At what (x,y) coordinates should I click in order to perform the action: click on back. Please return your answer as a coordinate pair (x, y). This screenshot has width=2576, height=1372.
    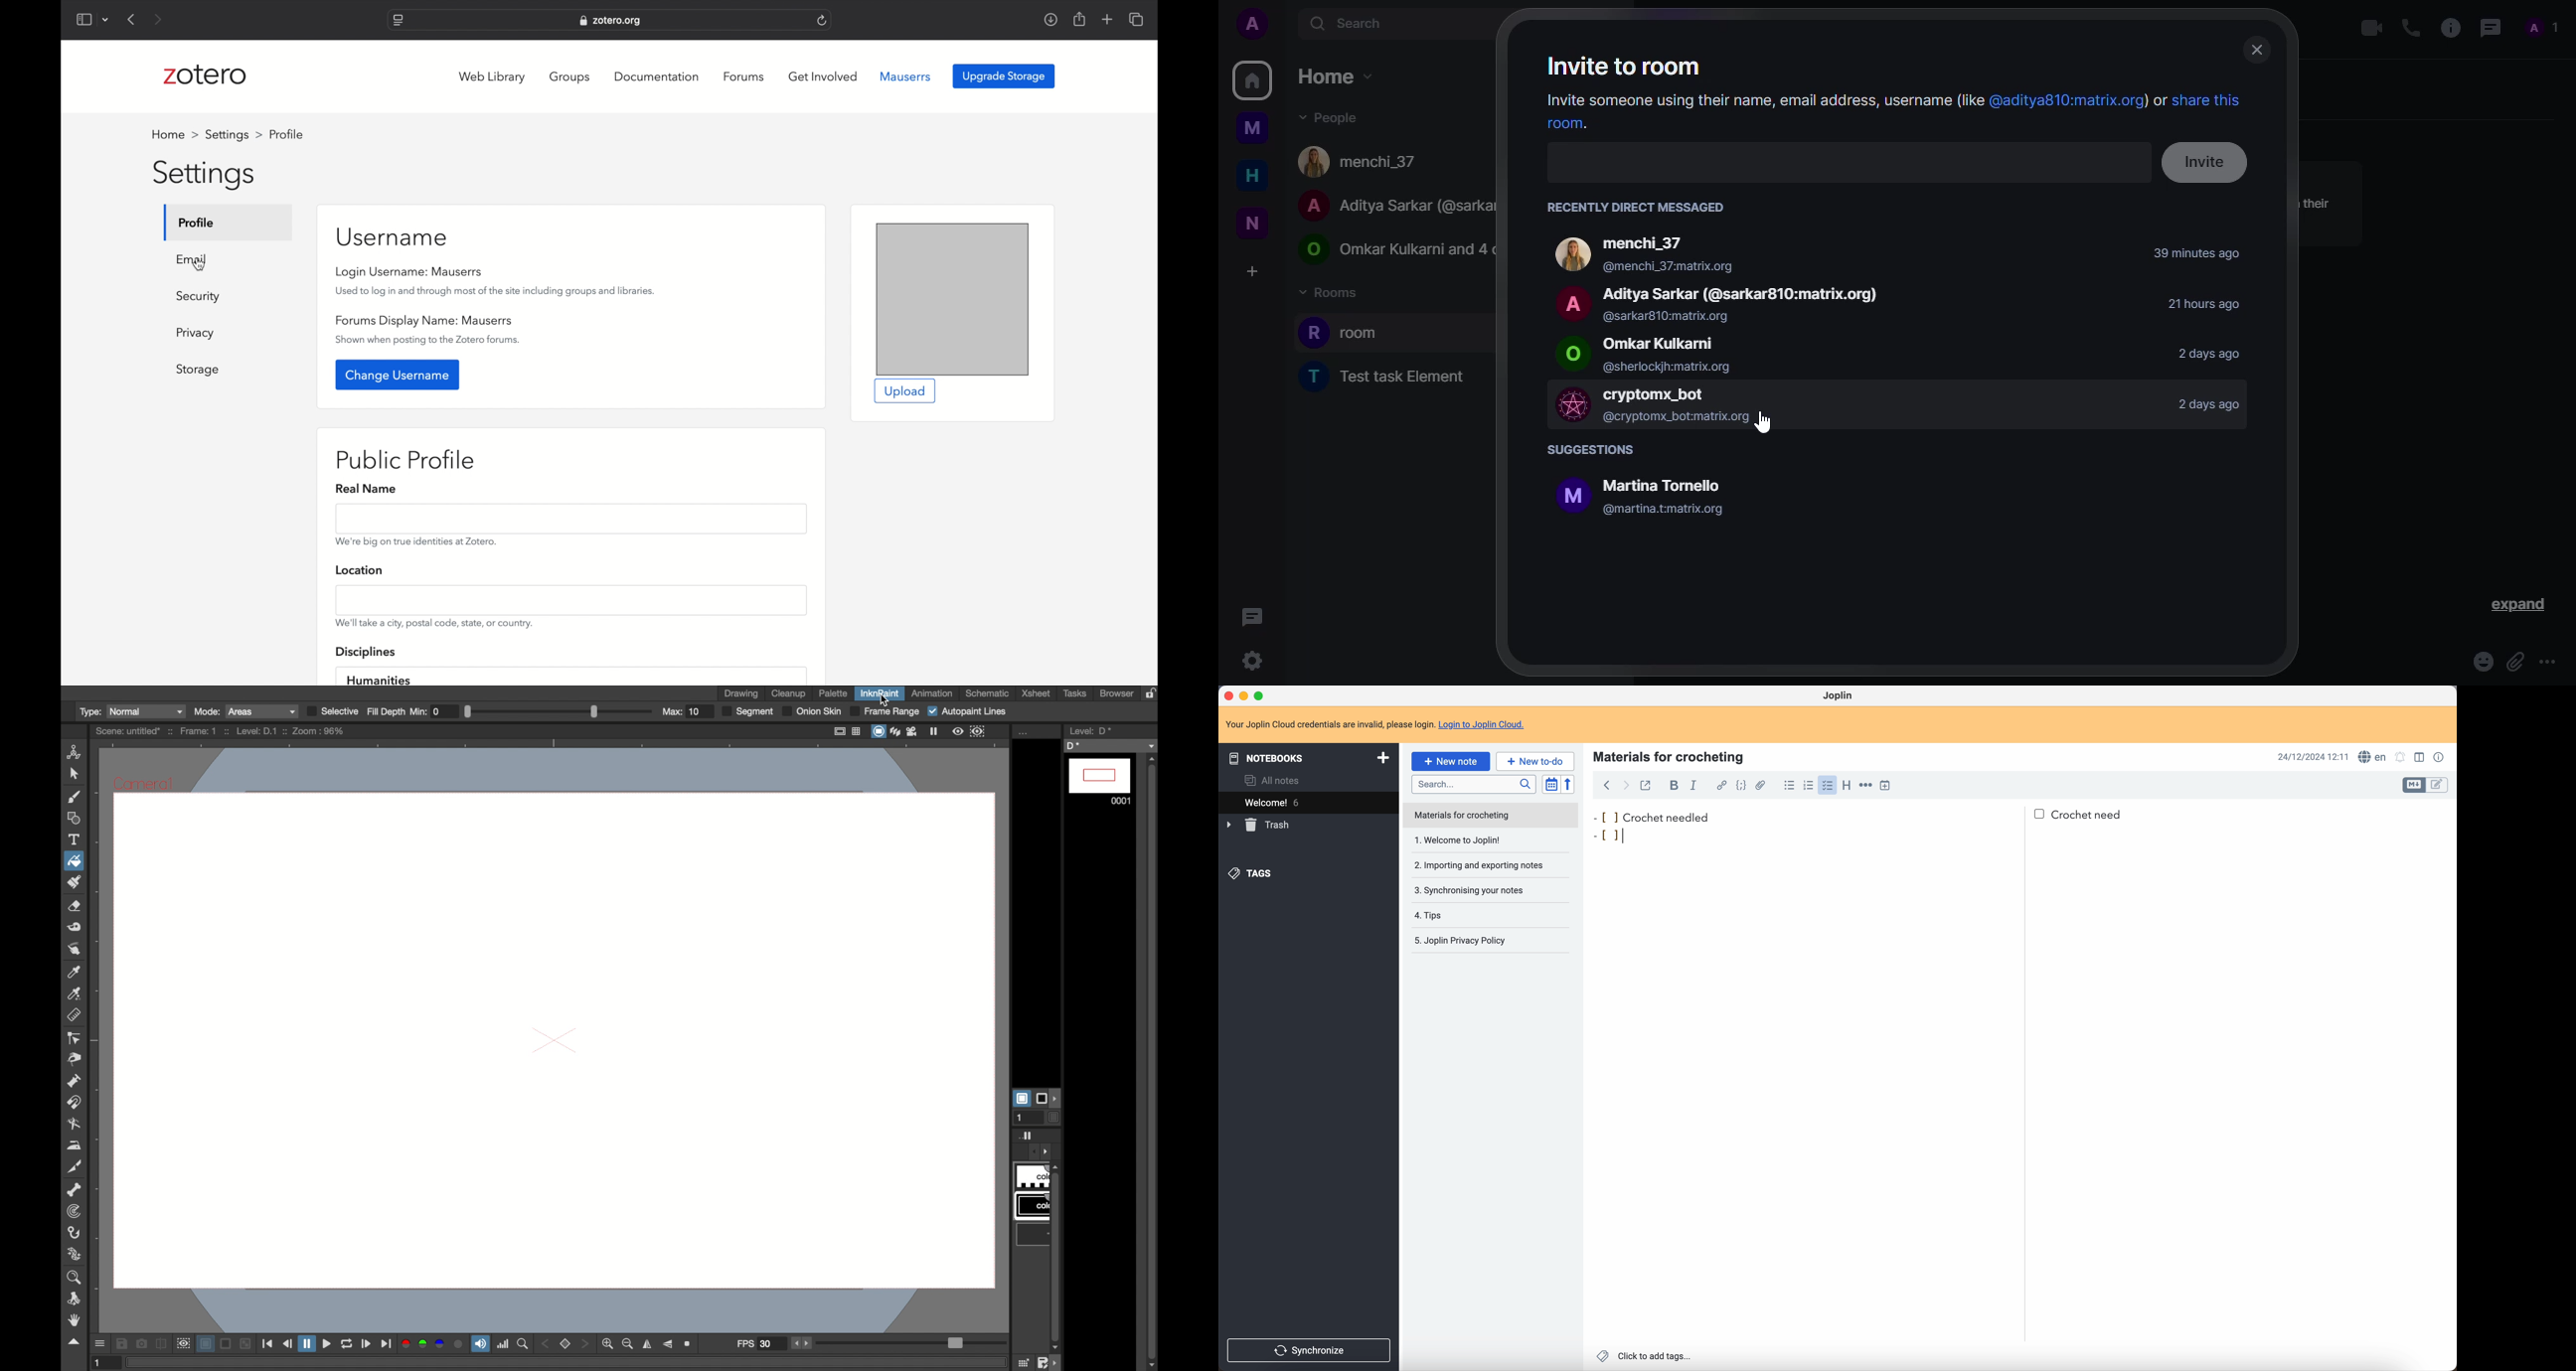
    Looking at the image, I should click on (1606, 786).